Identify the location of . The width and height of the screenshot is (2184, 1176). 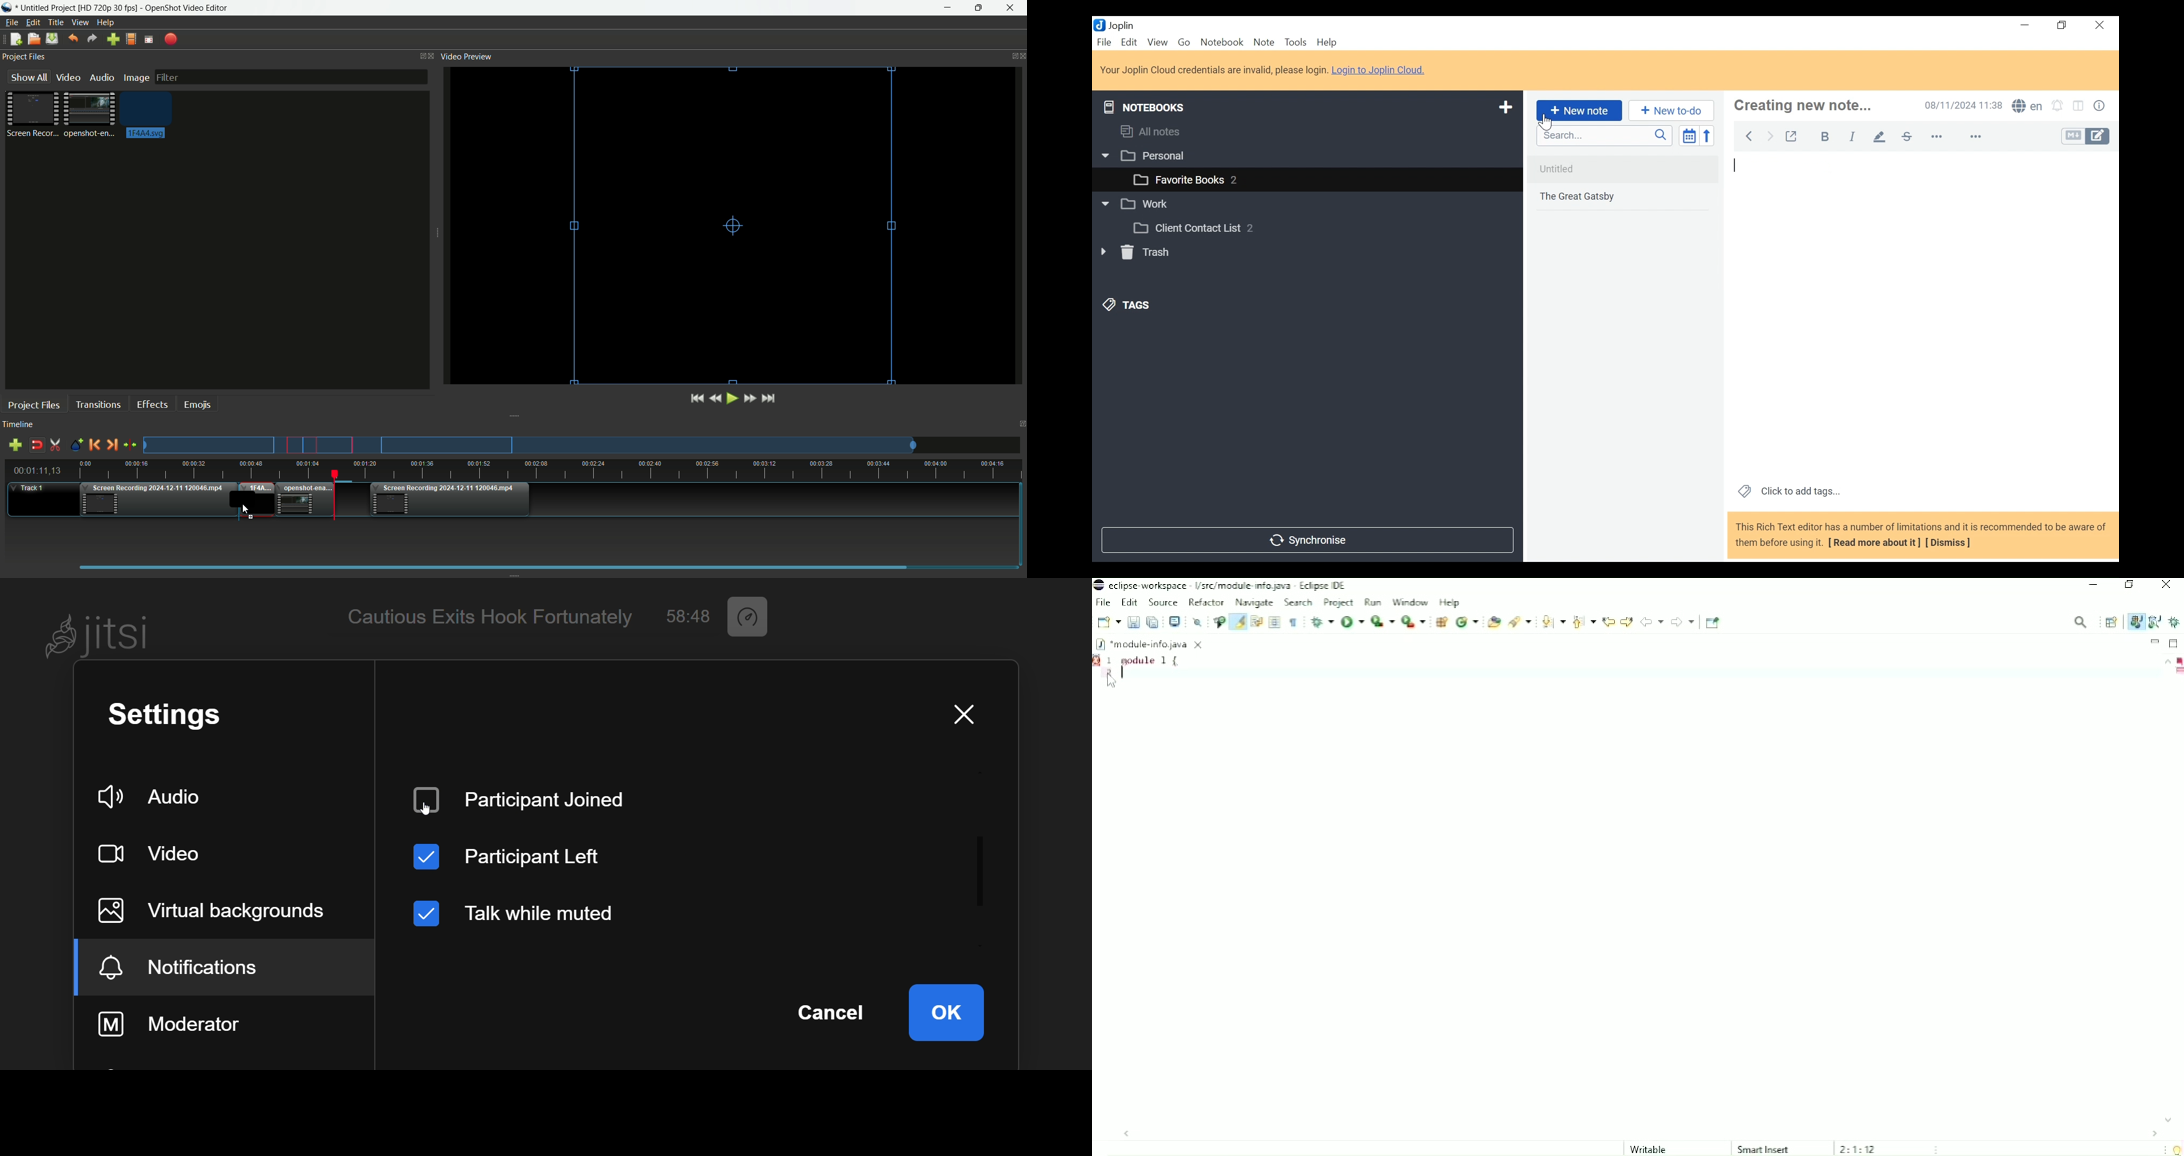
(1130, 42).